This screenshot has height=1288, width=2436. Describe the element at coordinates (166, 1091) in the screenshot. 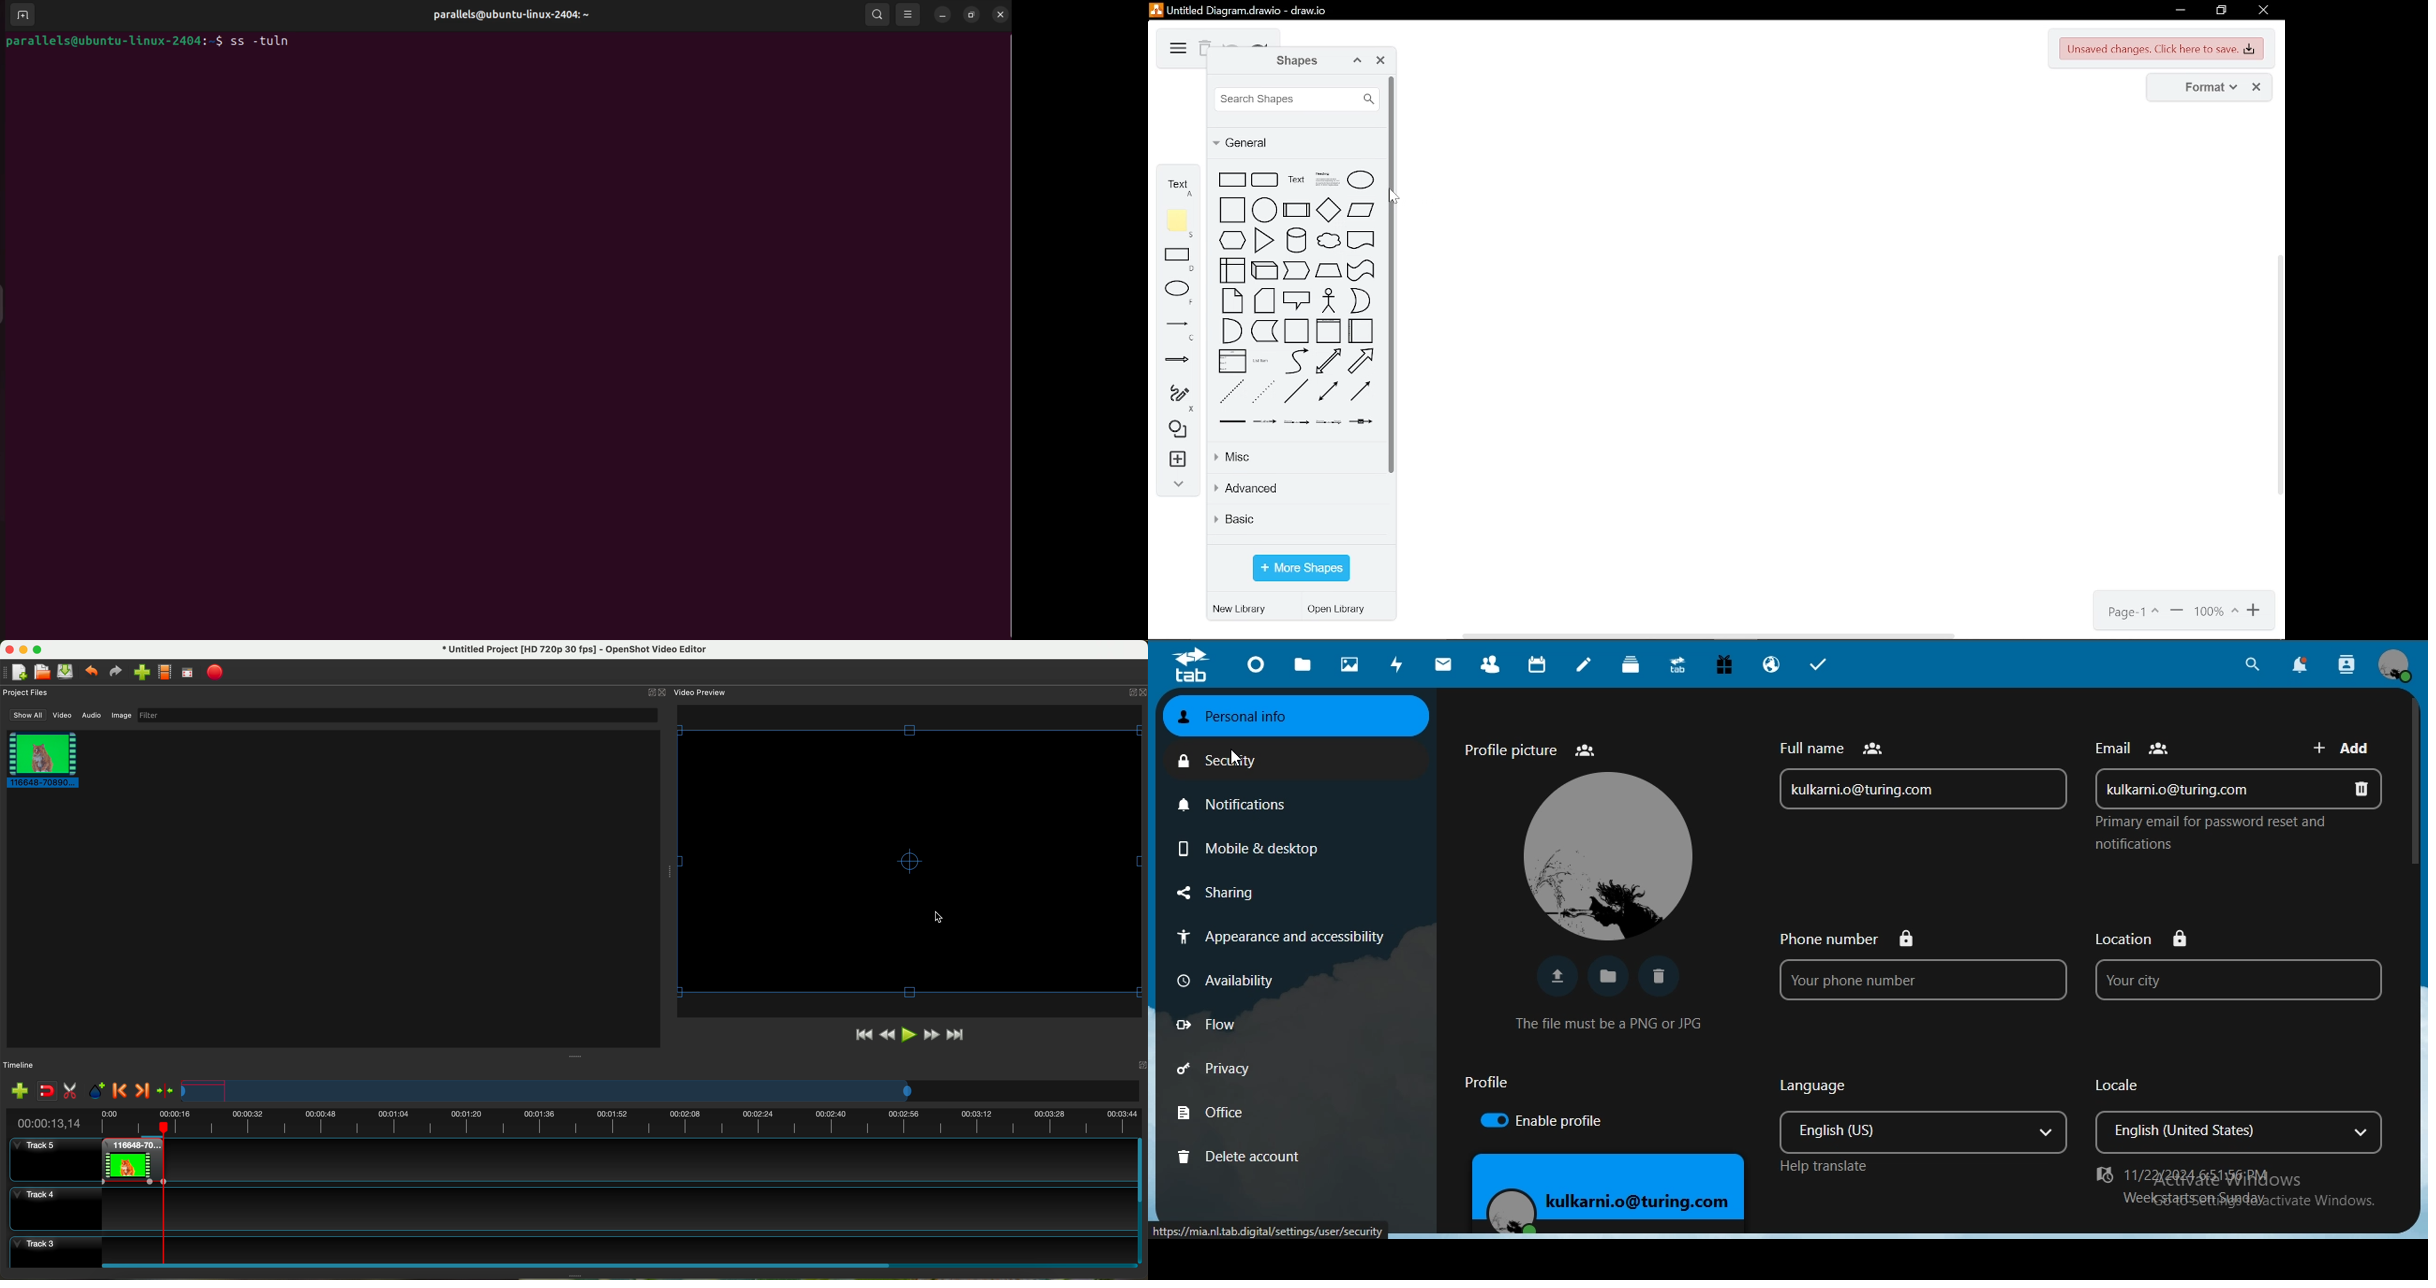

I see `center the timeline on the playhead` at that location.